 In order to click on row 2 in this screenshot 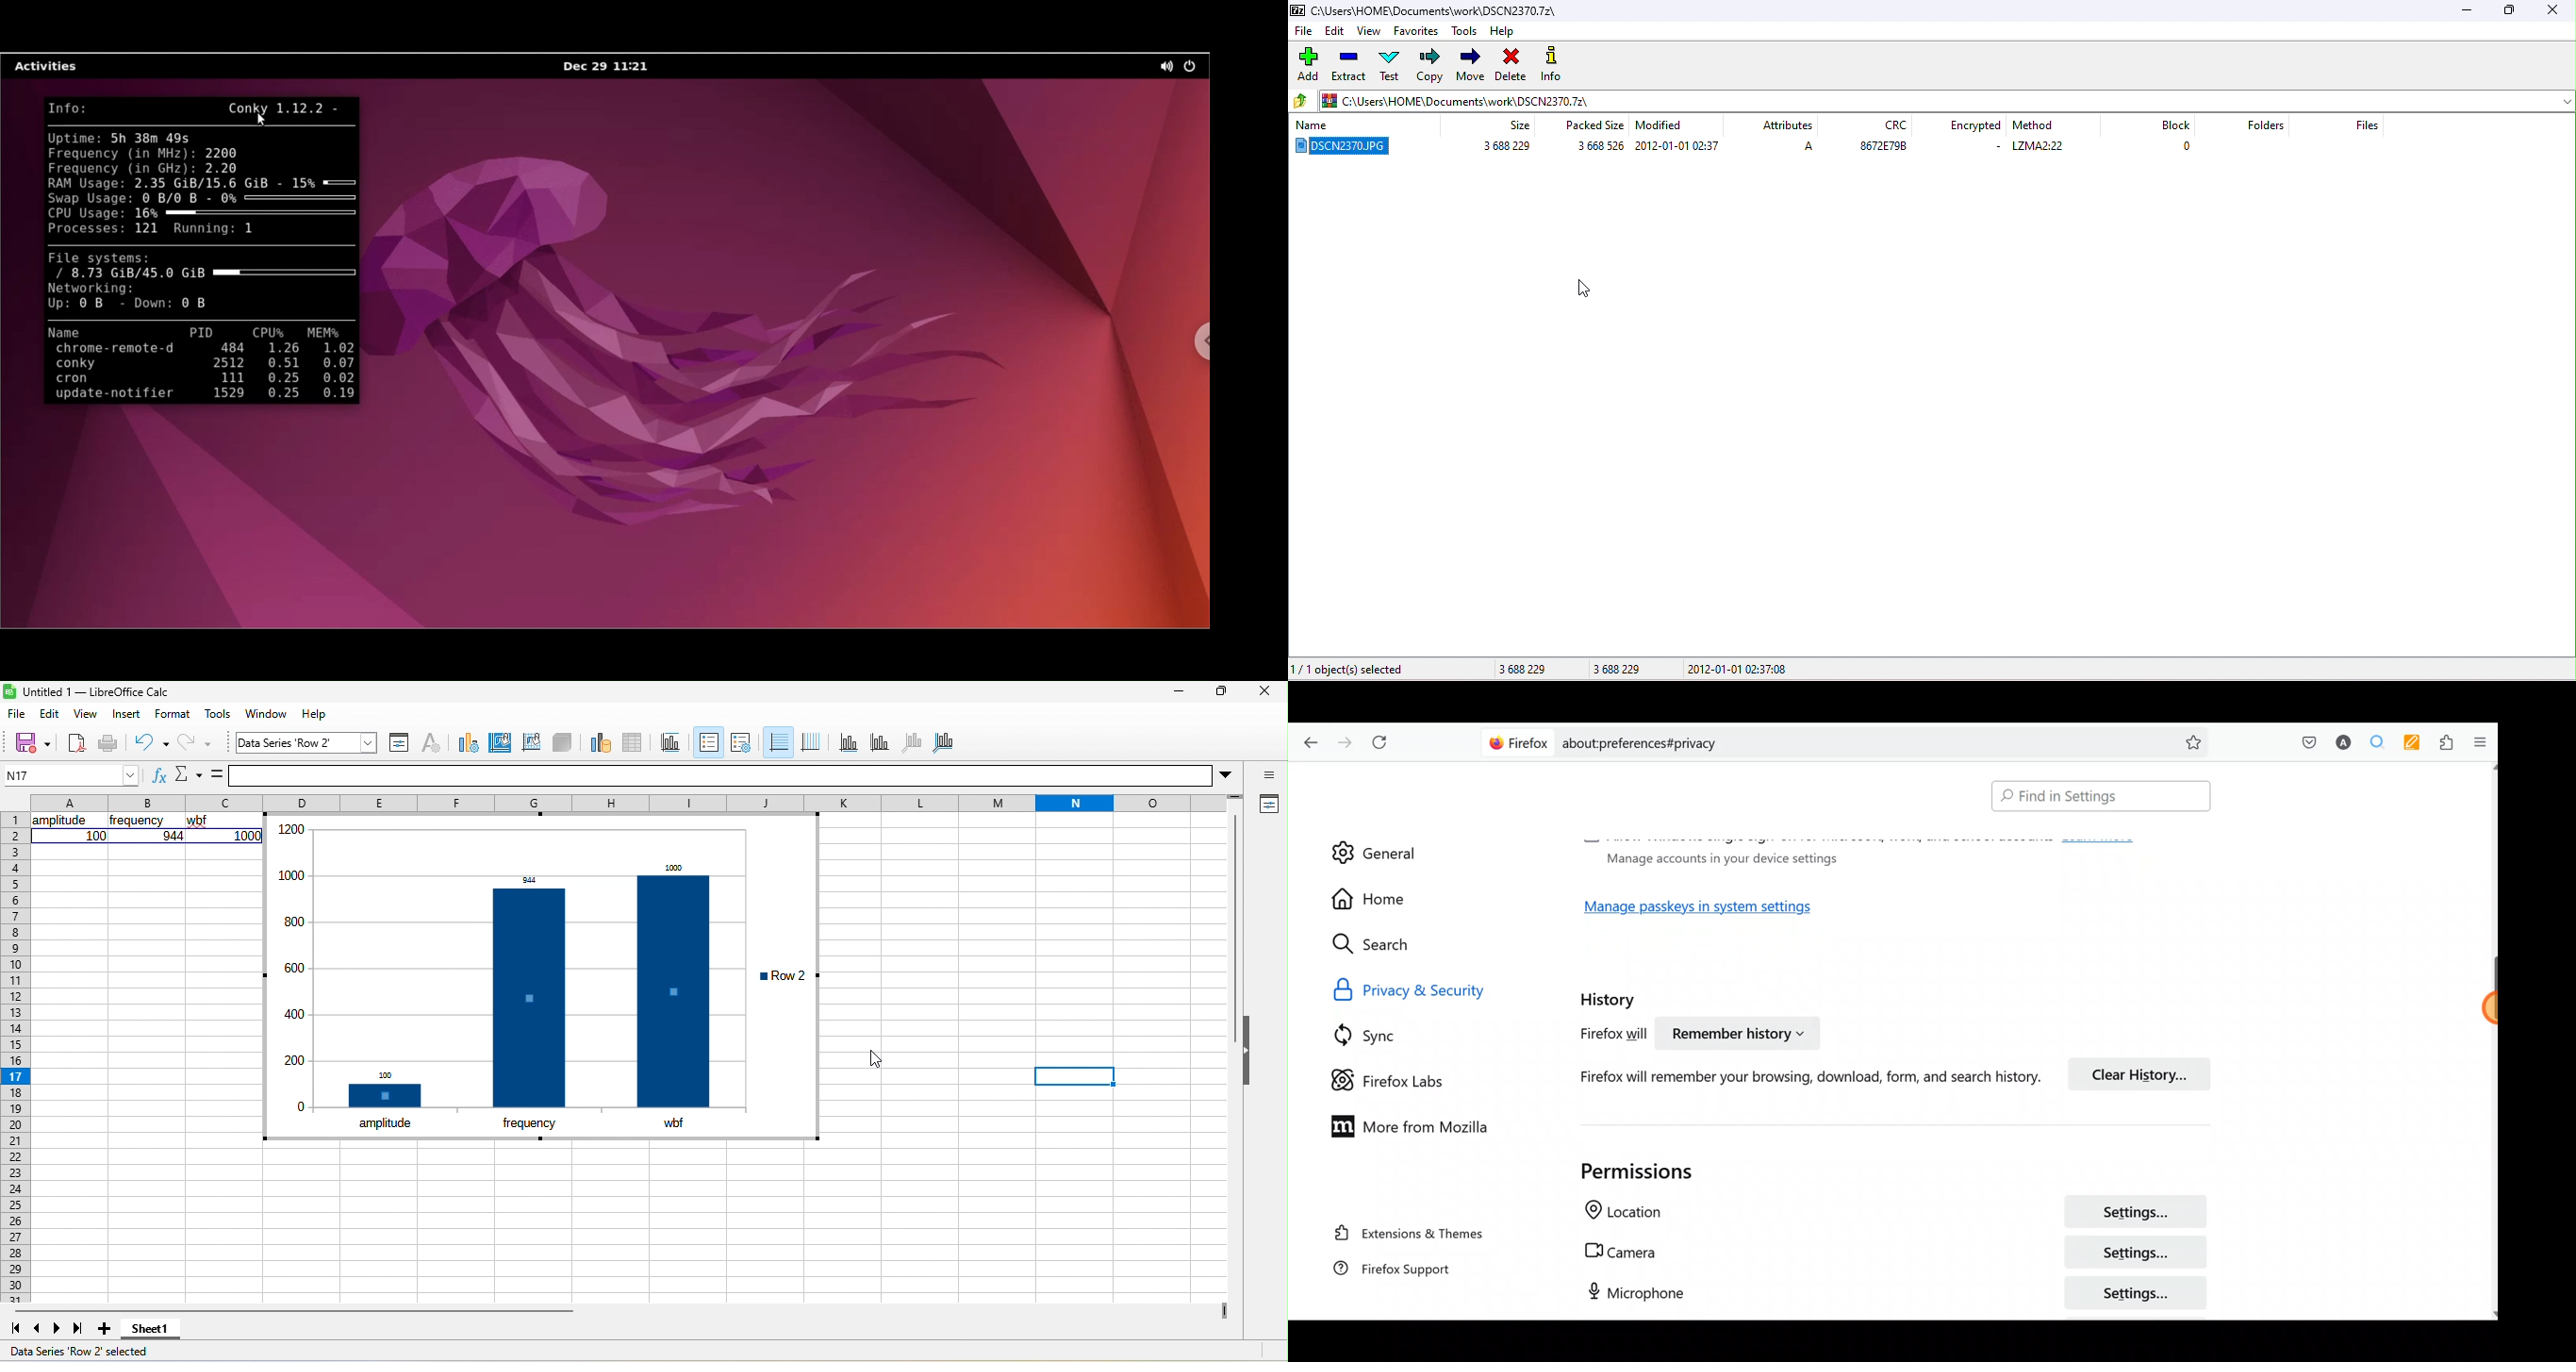, I will do `click(782, 975)`.